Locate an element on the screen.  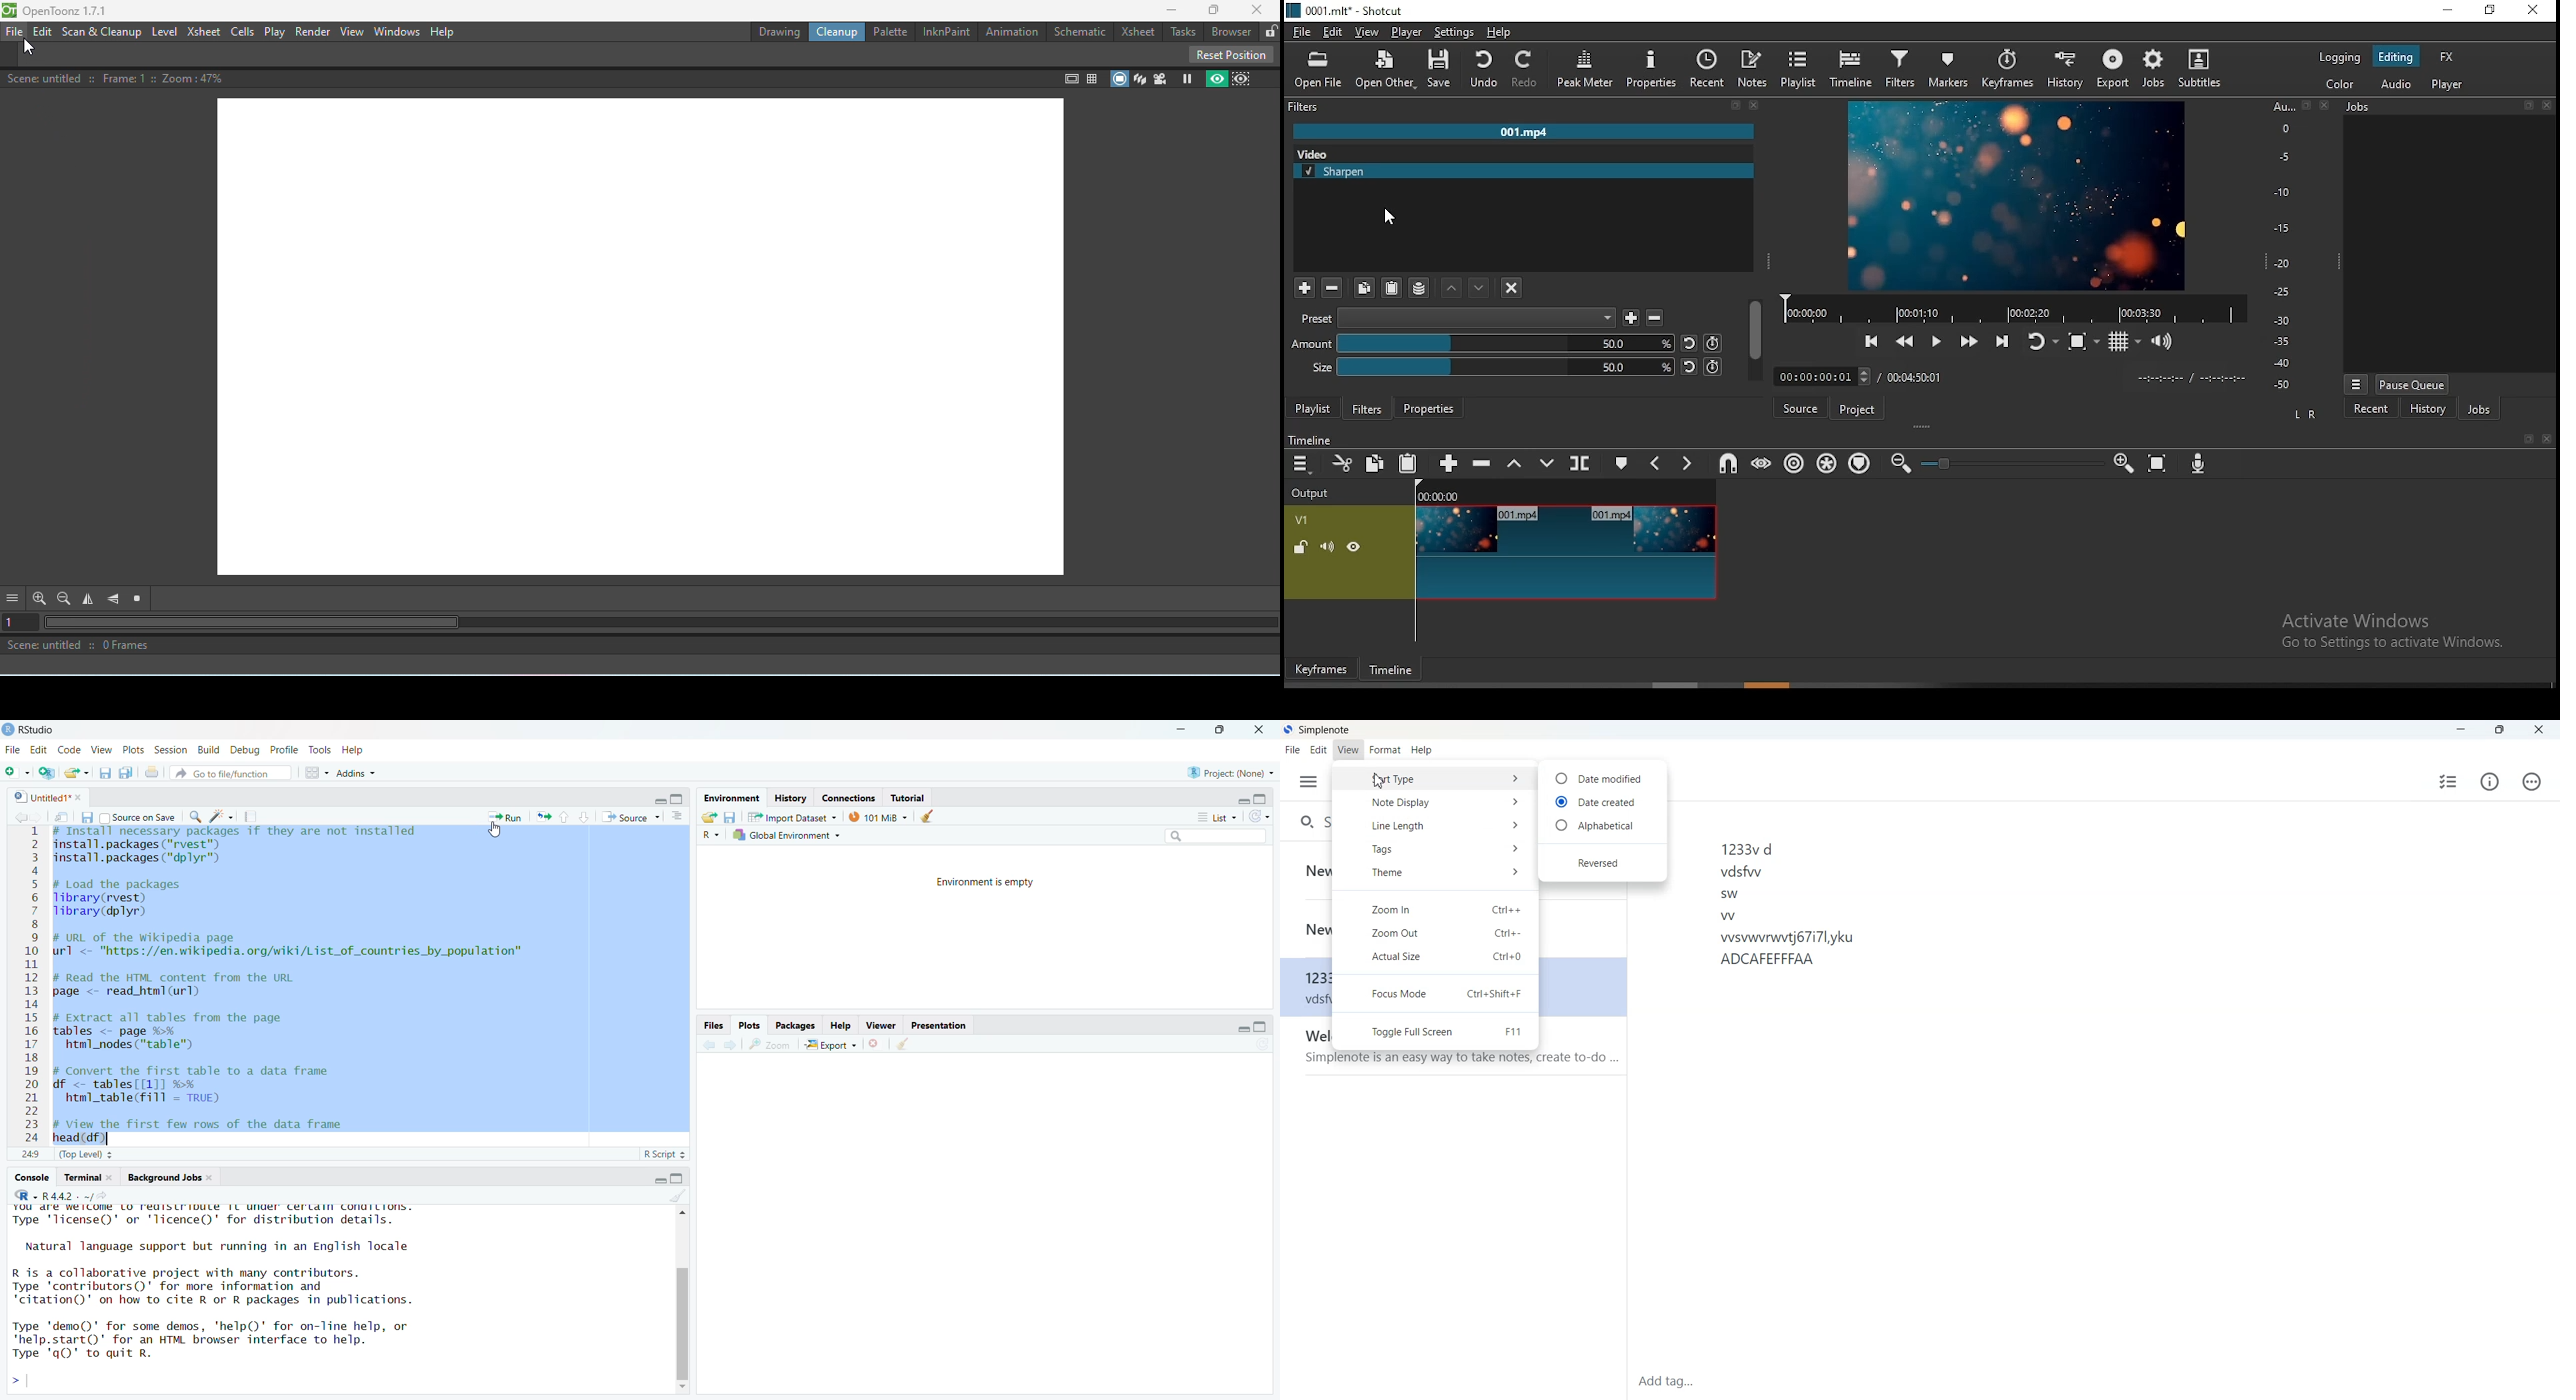
Presentation is located at coordinates (937, 1025).